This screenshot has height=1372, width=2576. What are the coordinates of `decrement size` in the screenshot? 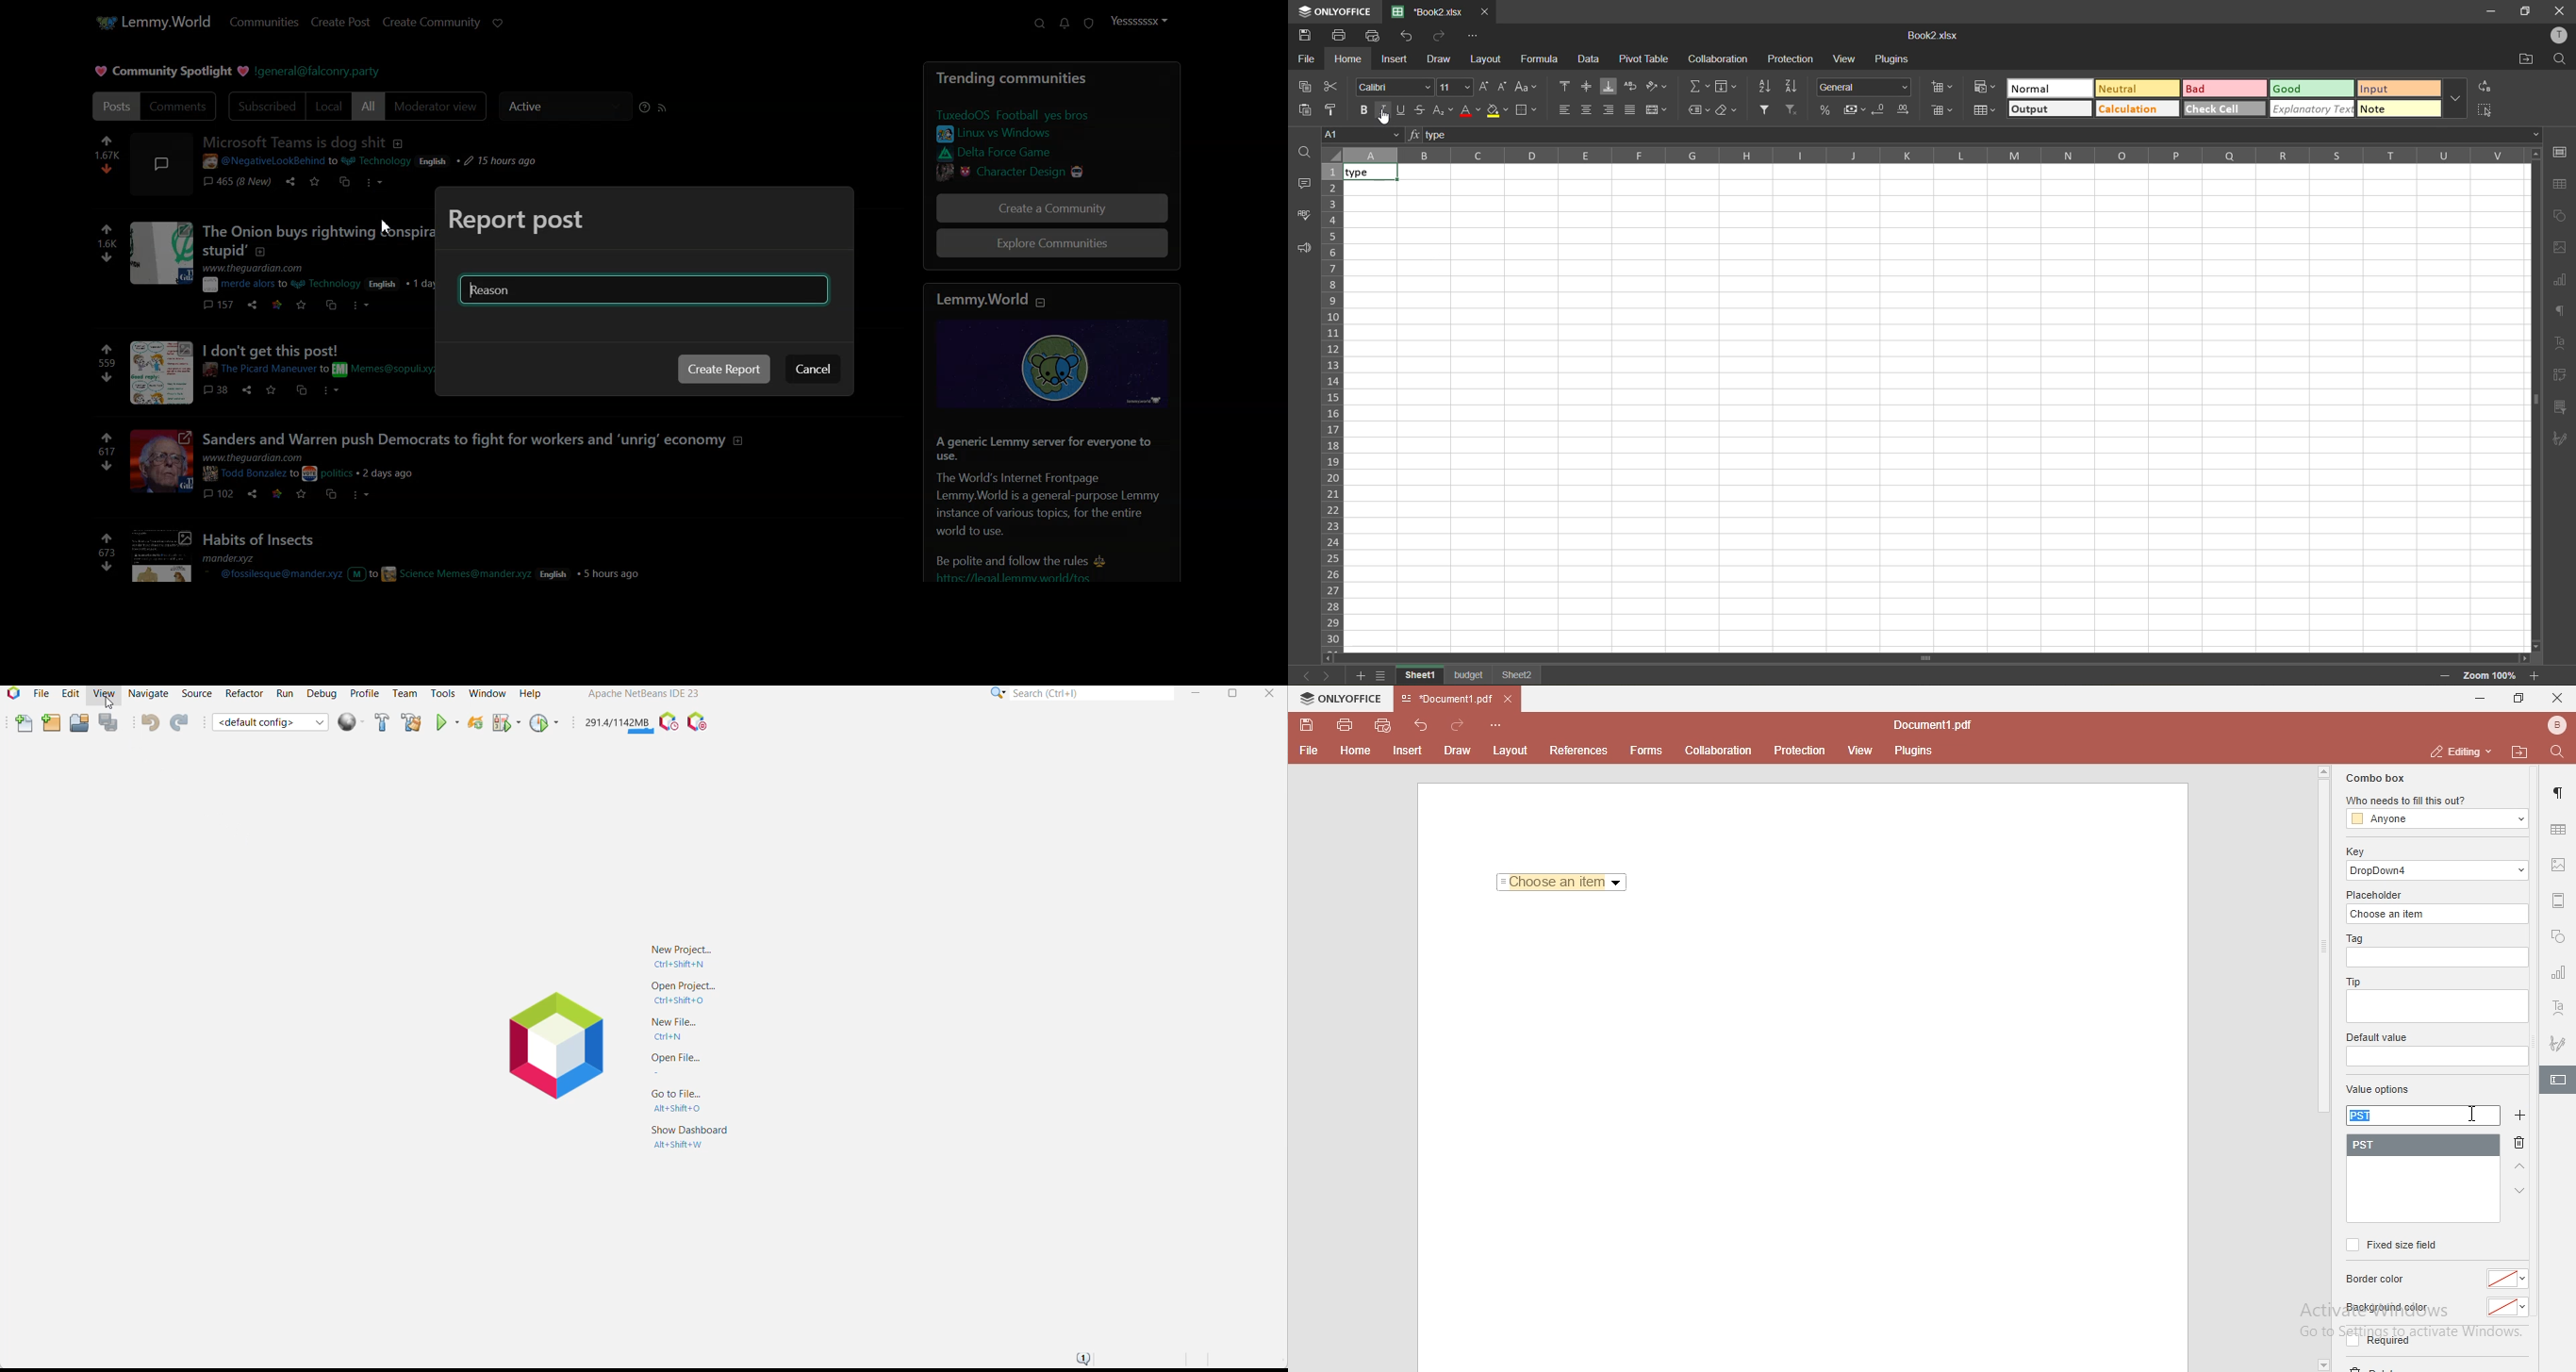 It's located at (1503, 86).